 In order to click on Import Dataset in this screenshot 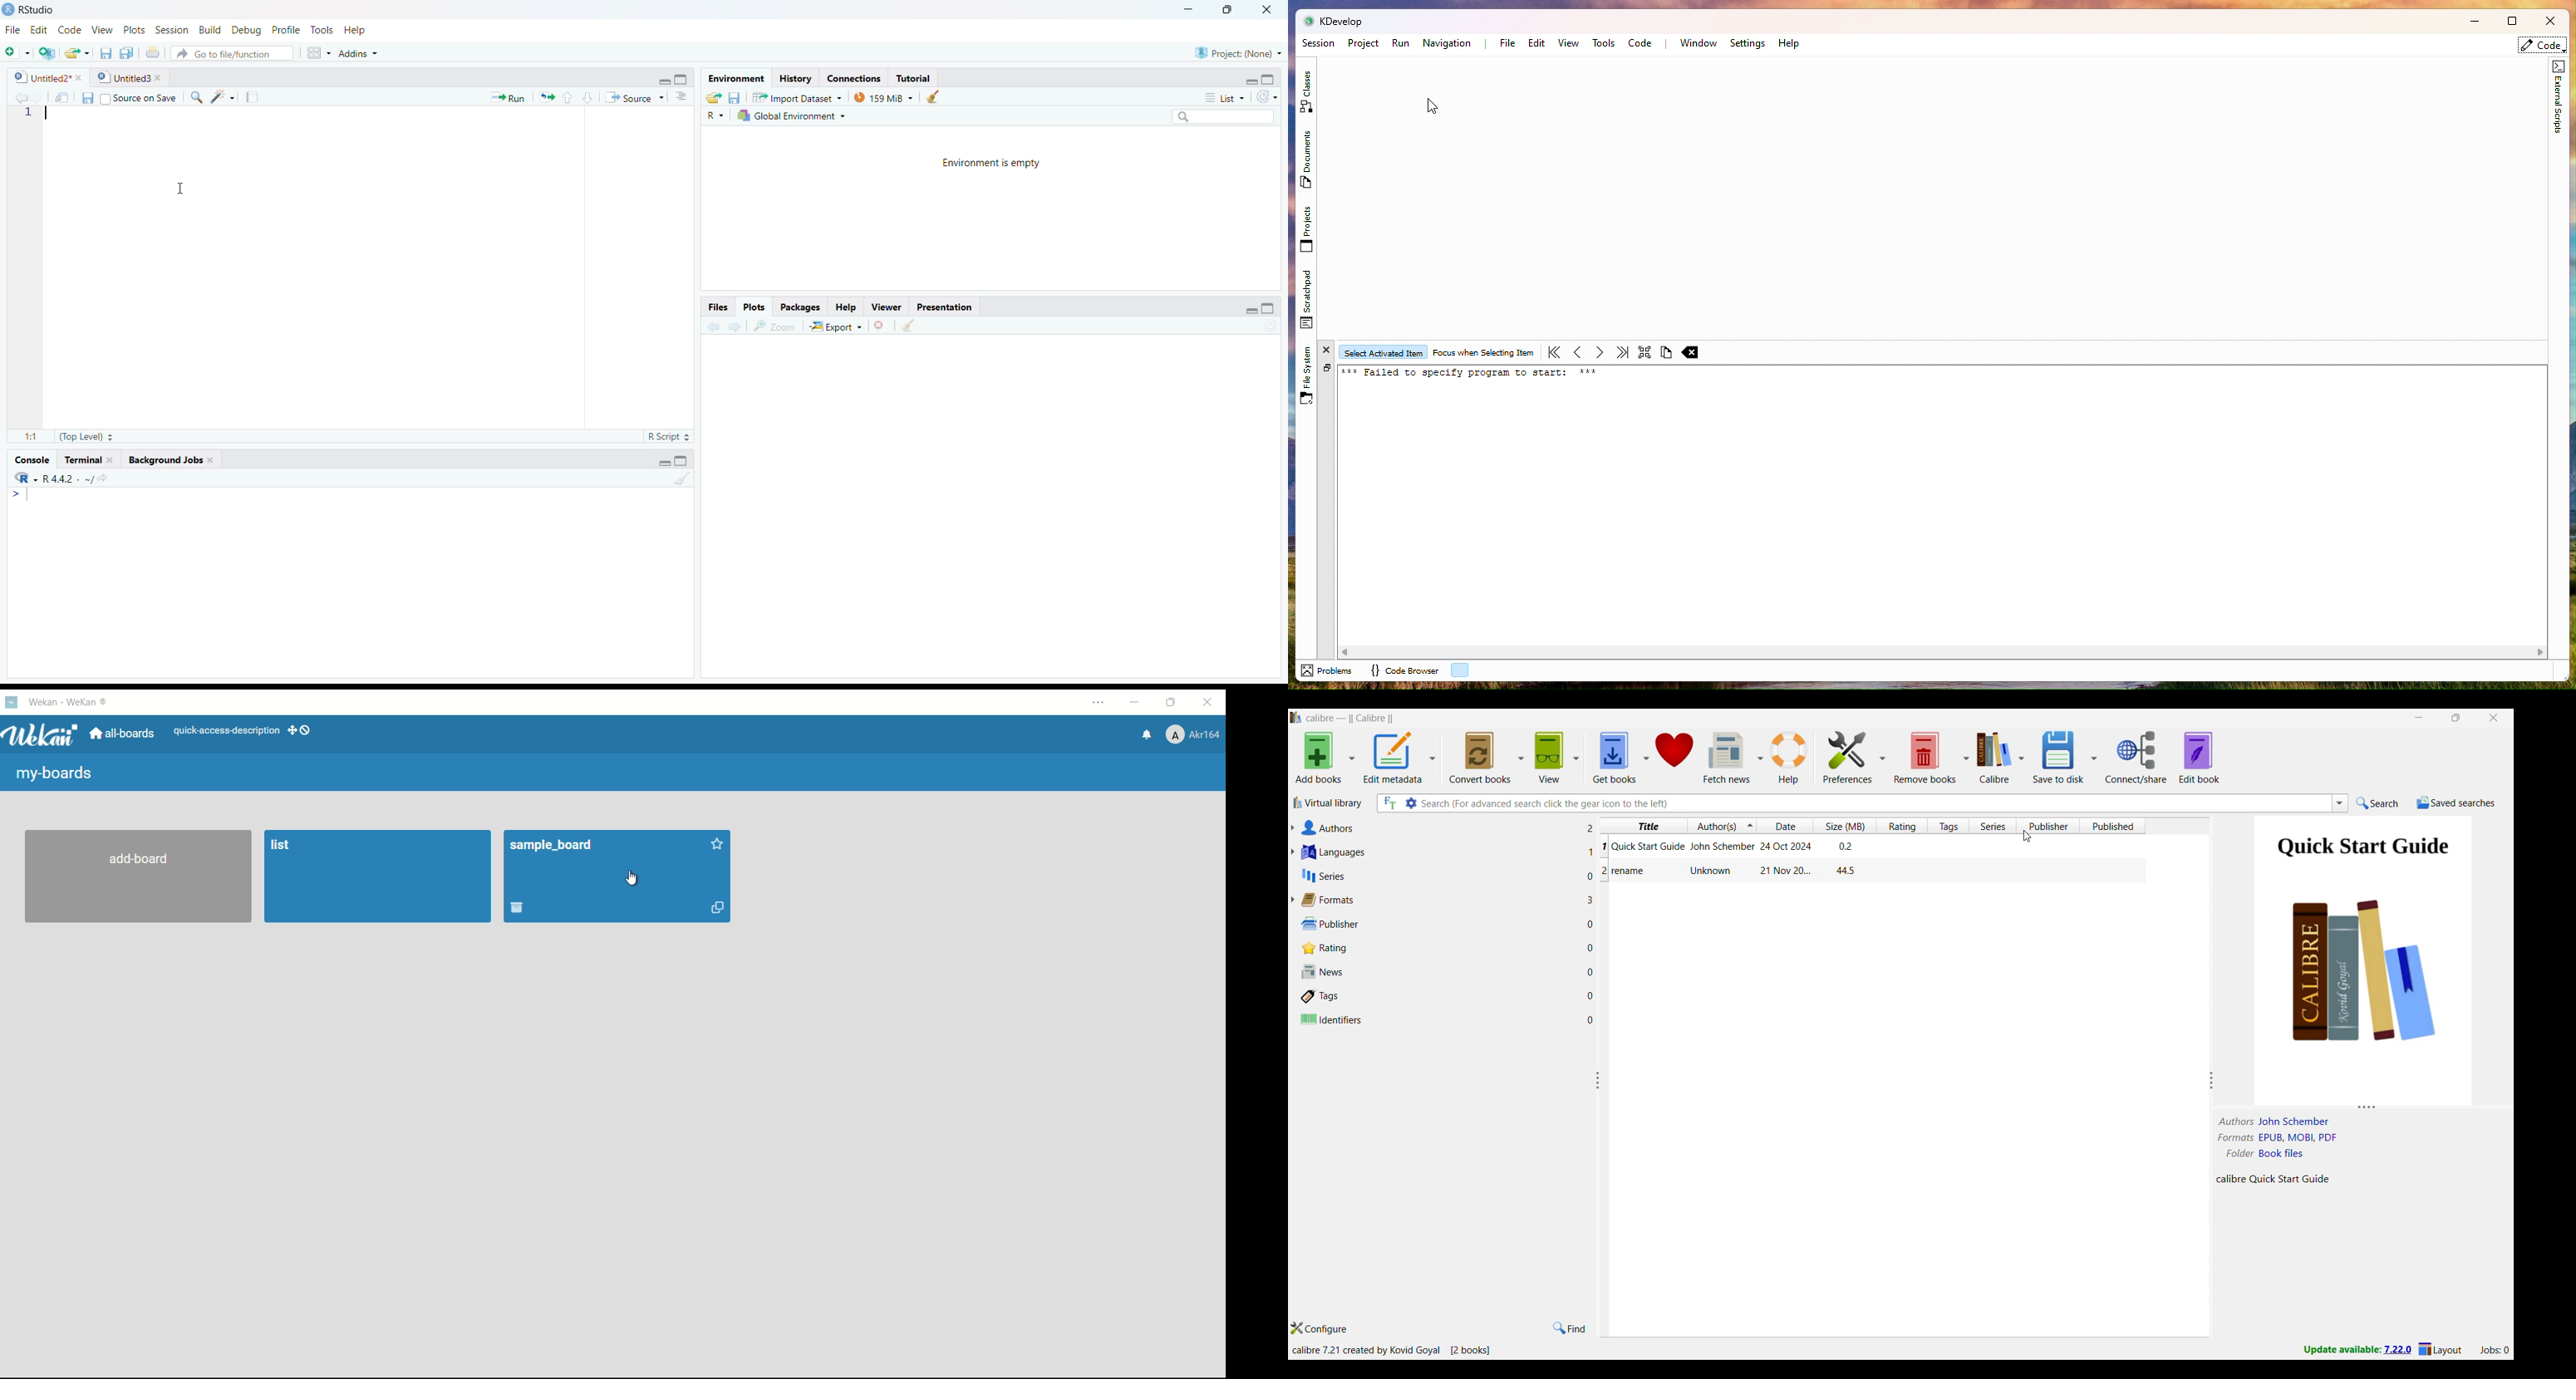, I will do `click(797, 98)`.